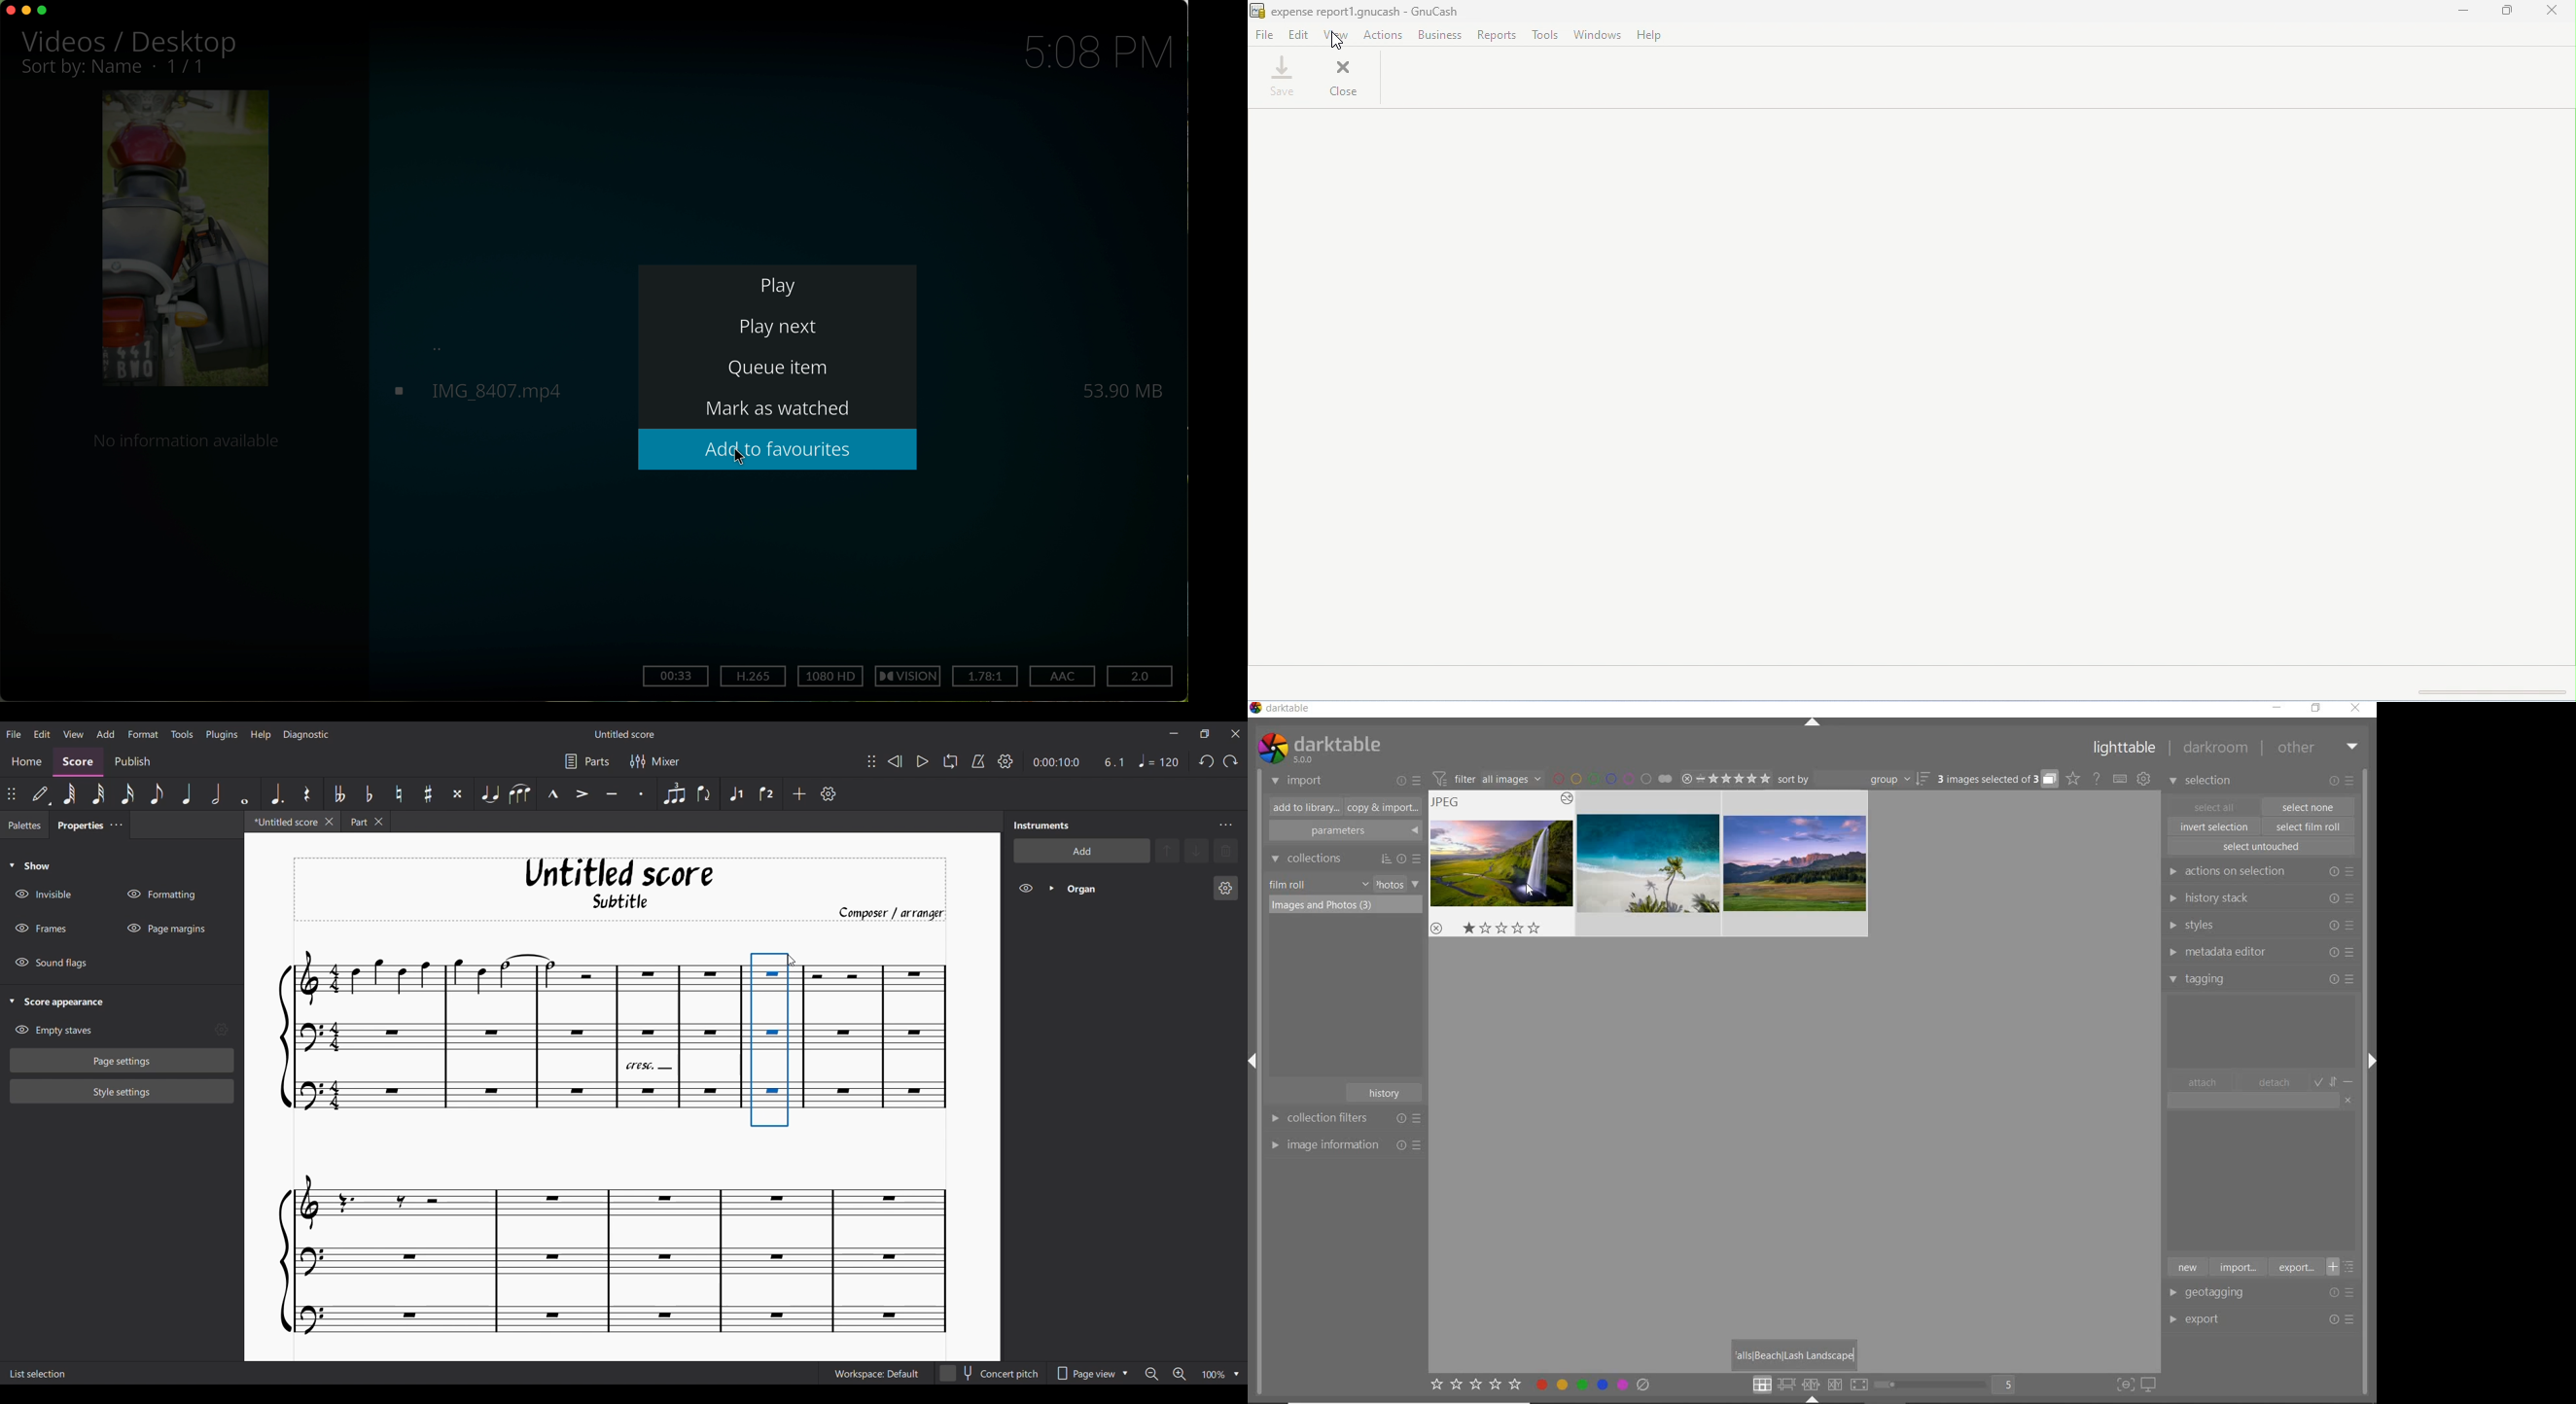 The image size is (2576, 1428). I want to click on lighttable, so click(2125, 750).